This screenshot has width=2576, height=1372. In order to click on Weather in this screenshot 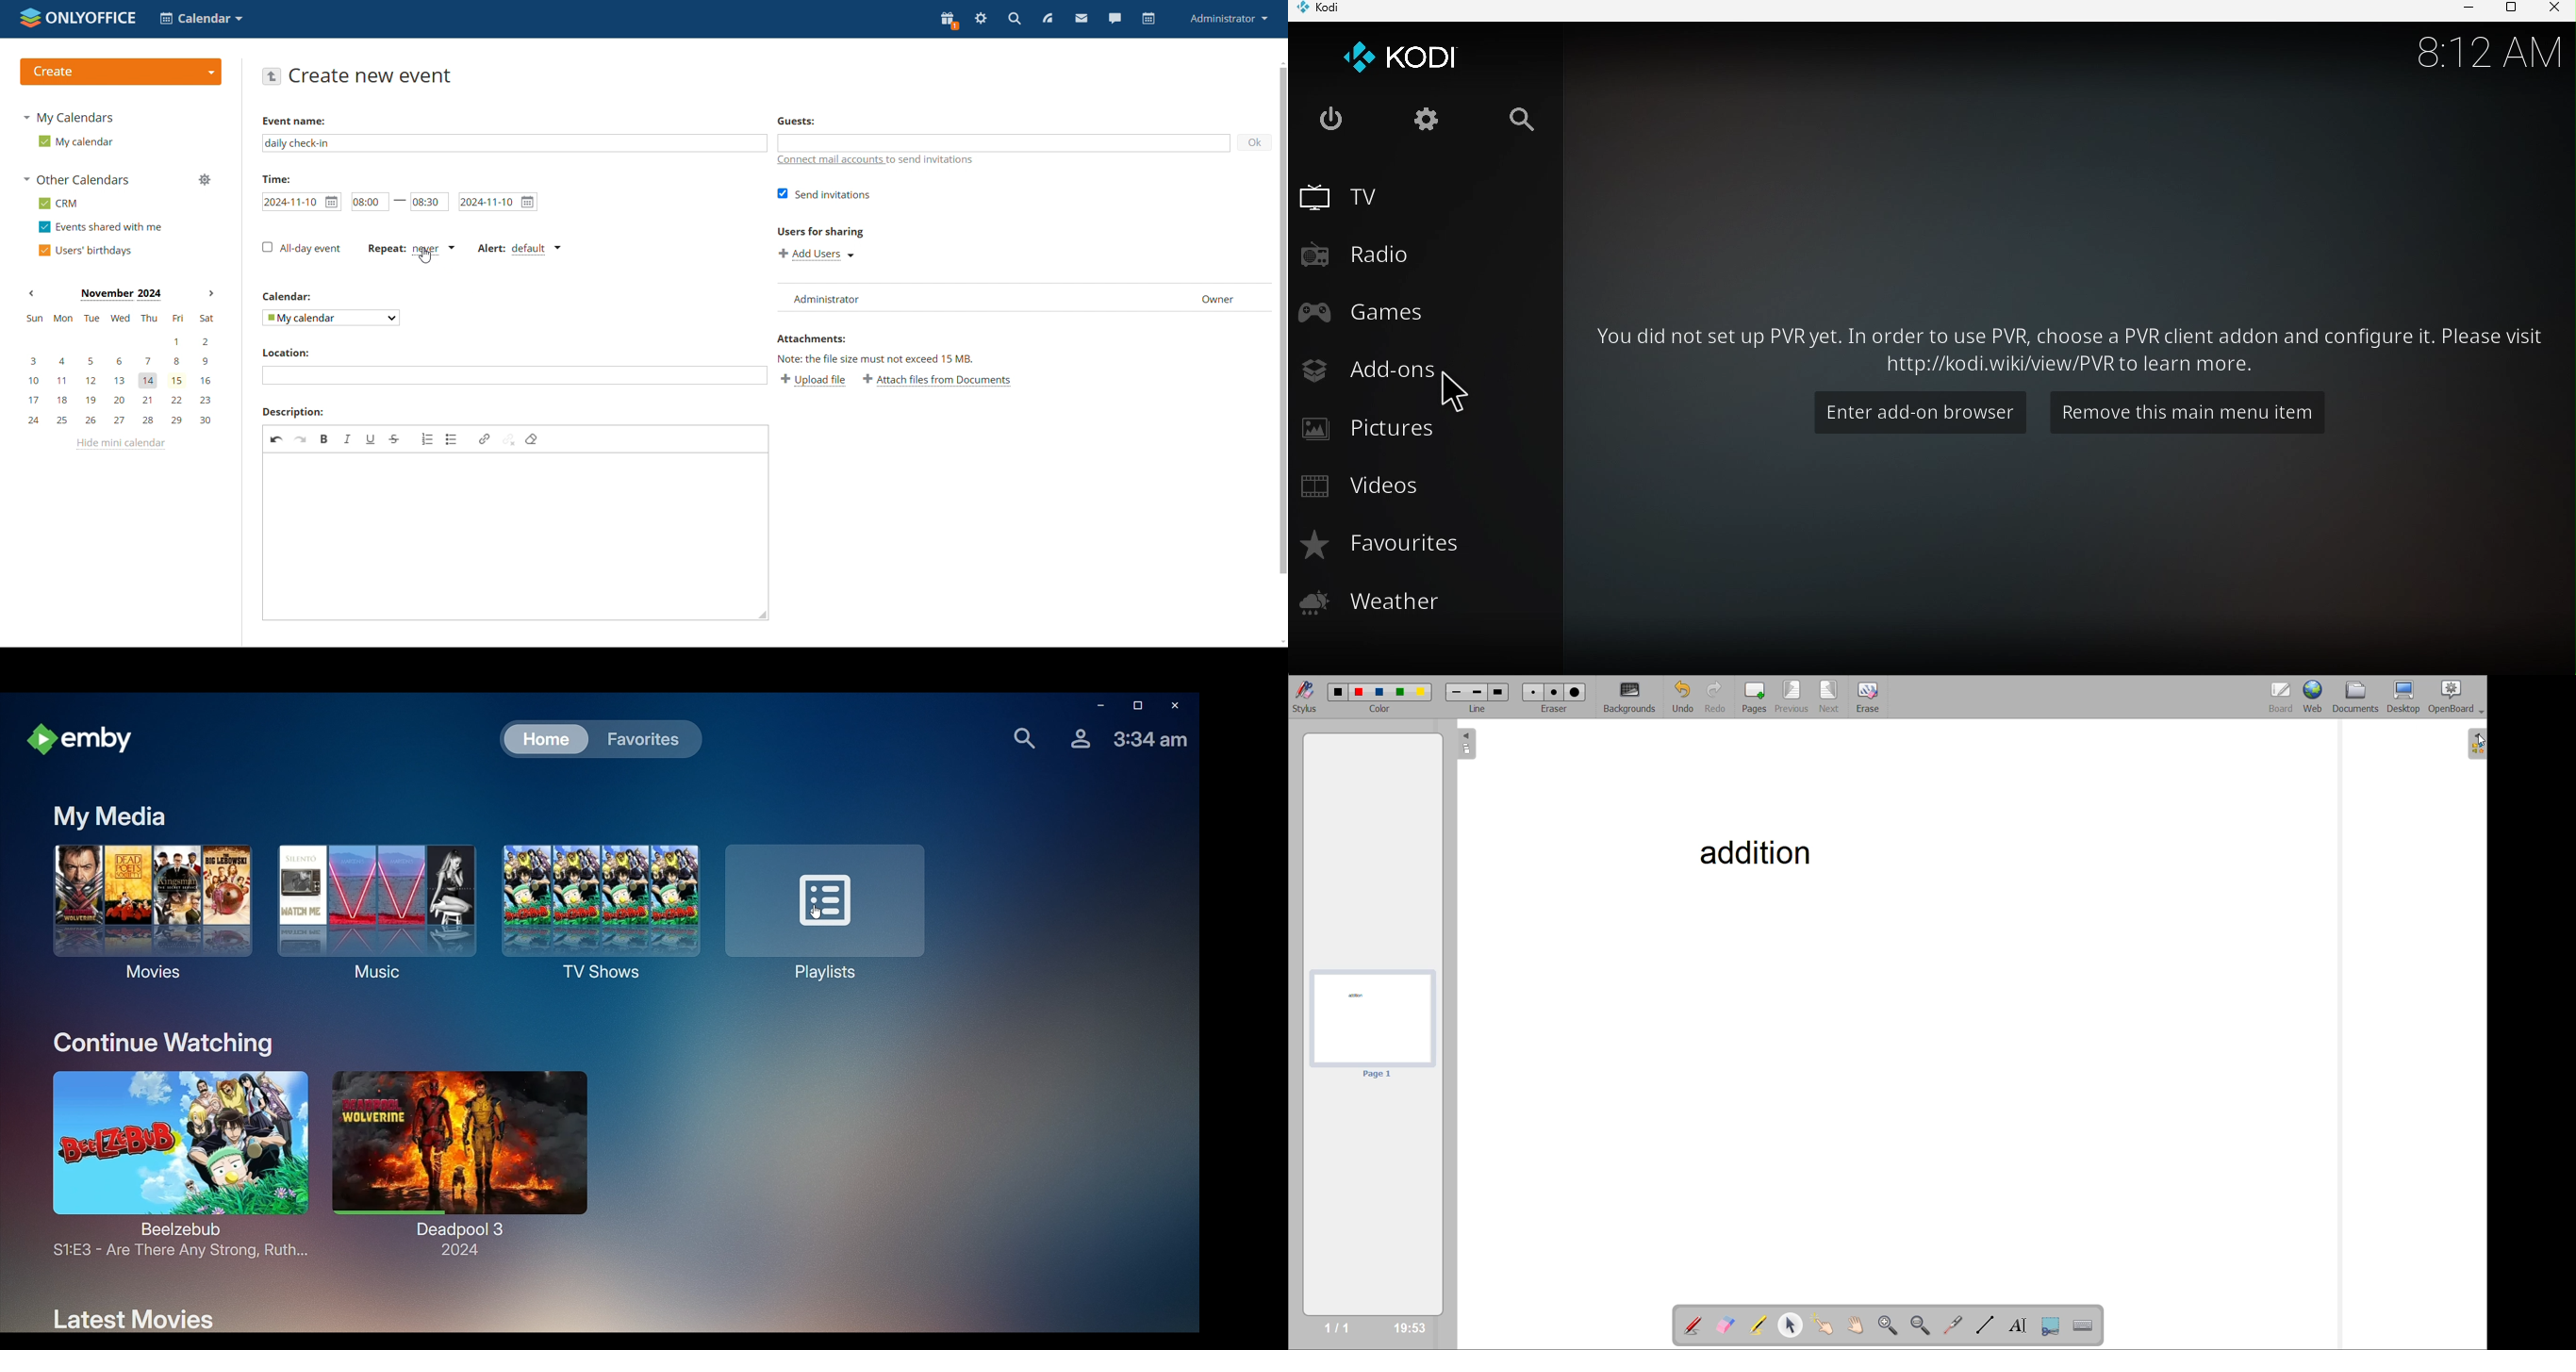, I will do `click(1381, 601)`.